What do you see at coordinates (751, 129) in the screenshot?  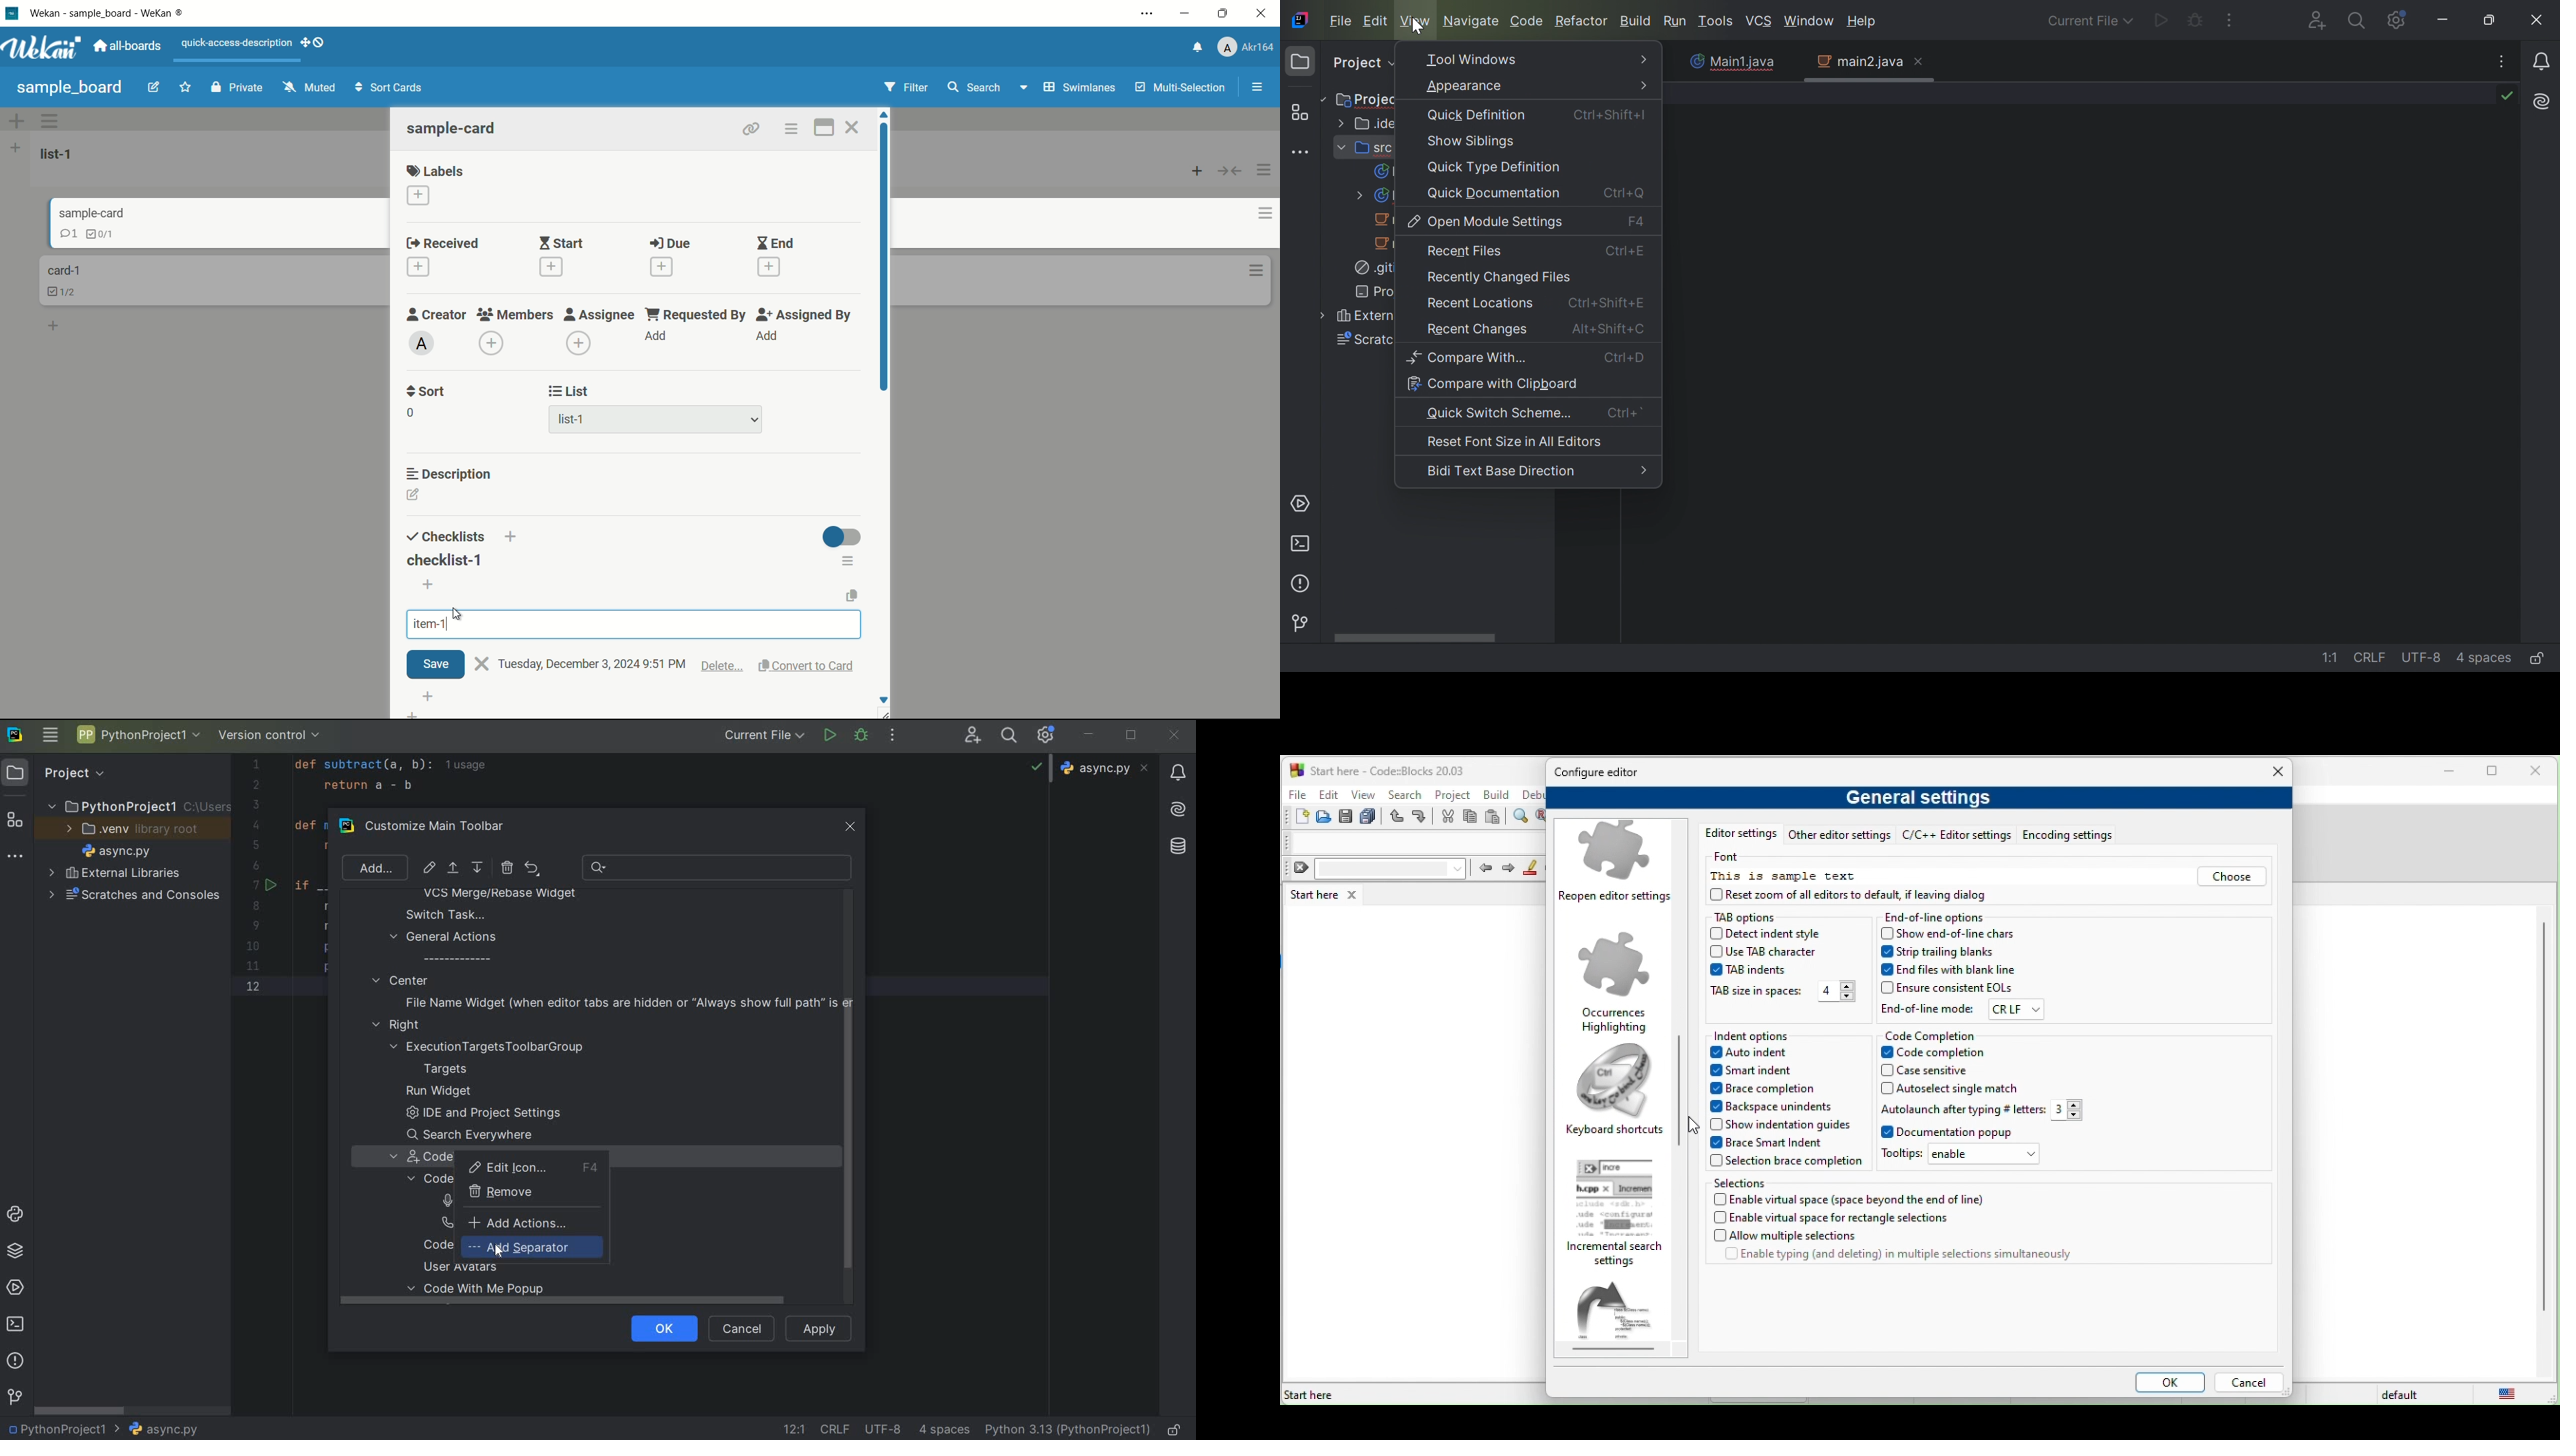 I see `copy link to clipboard` at bounding box center [751, 129].